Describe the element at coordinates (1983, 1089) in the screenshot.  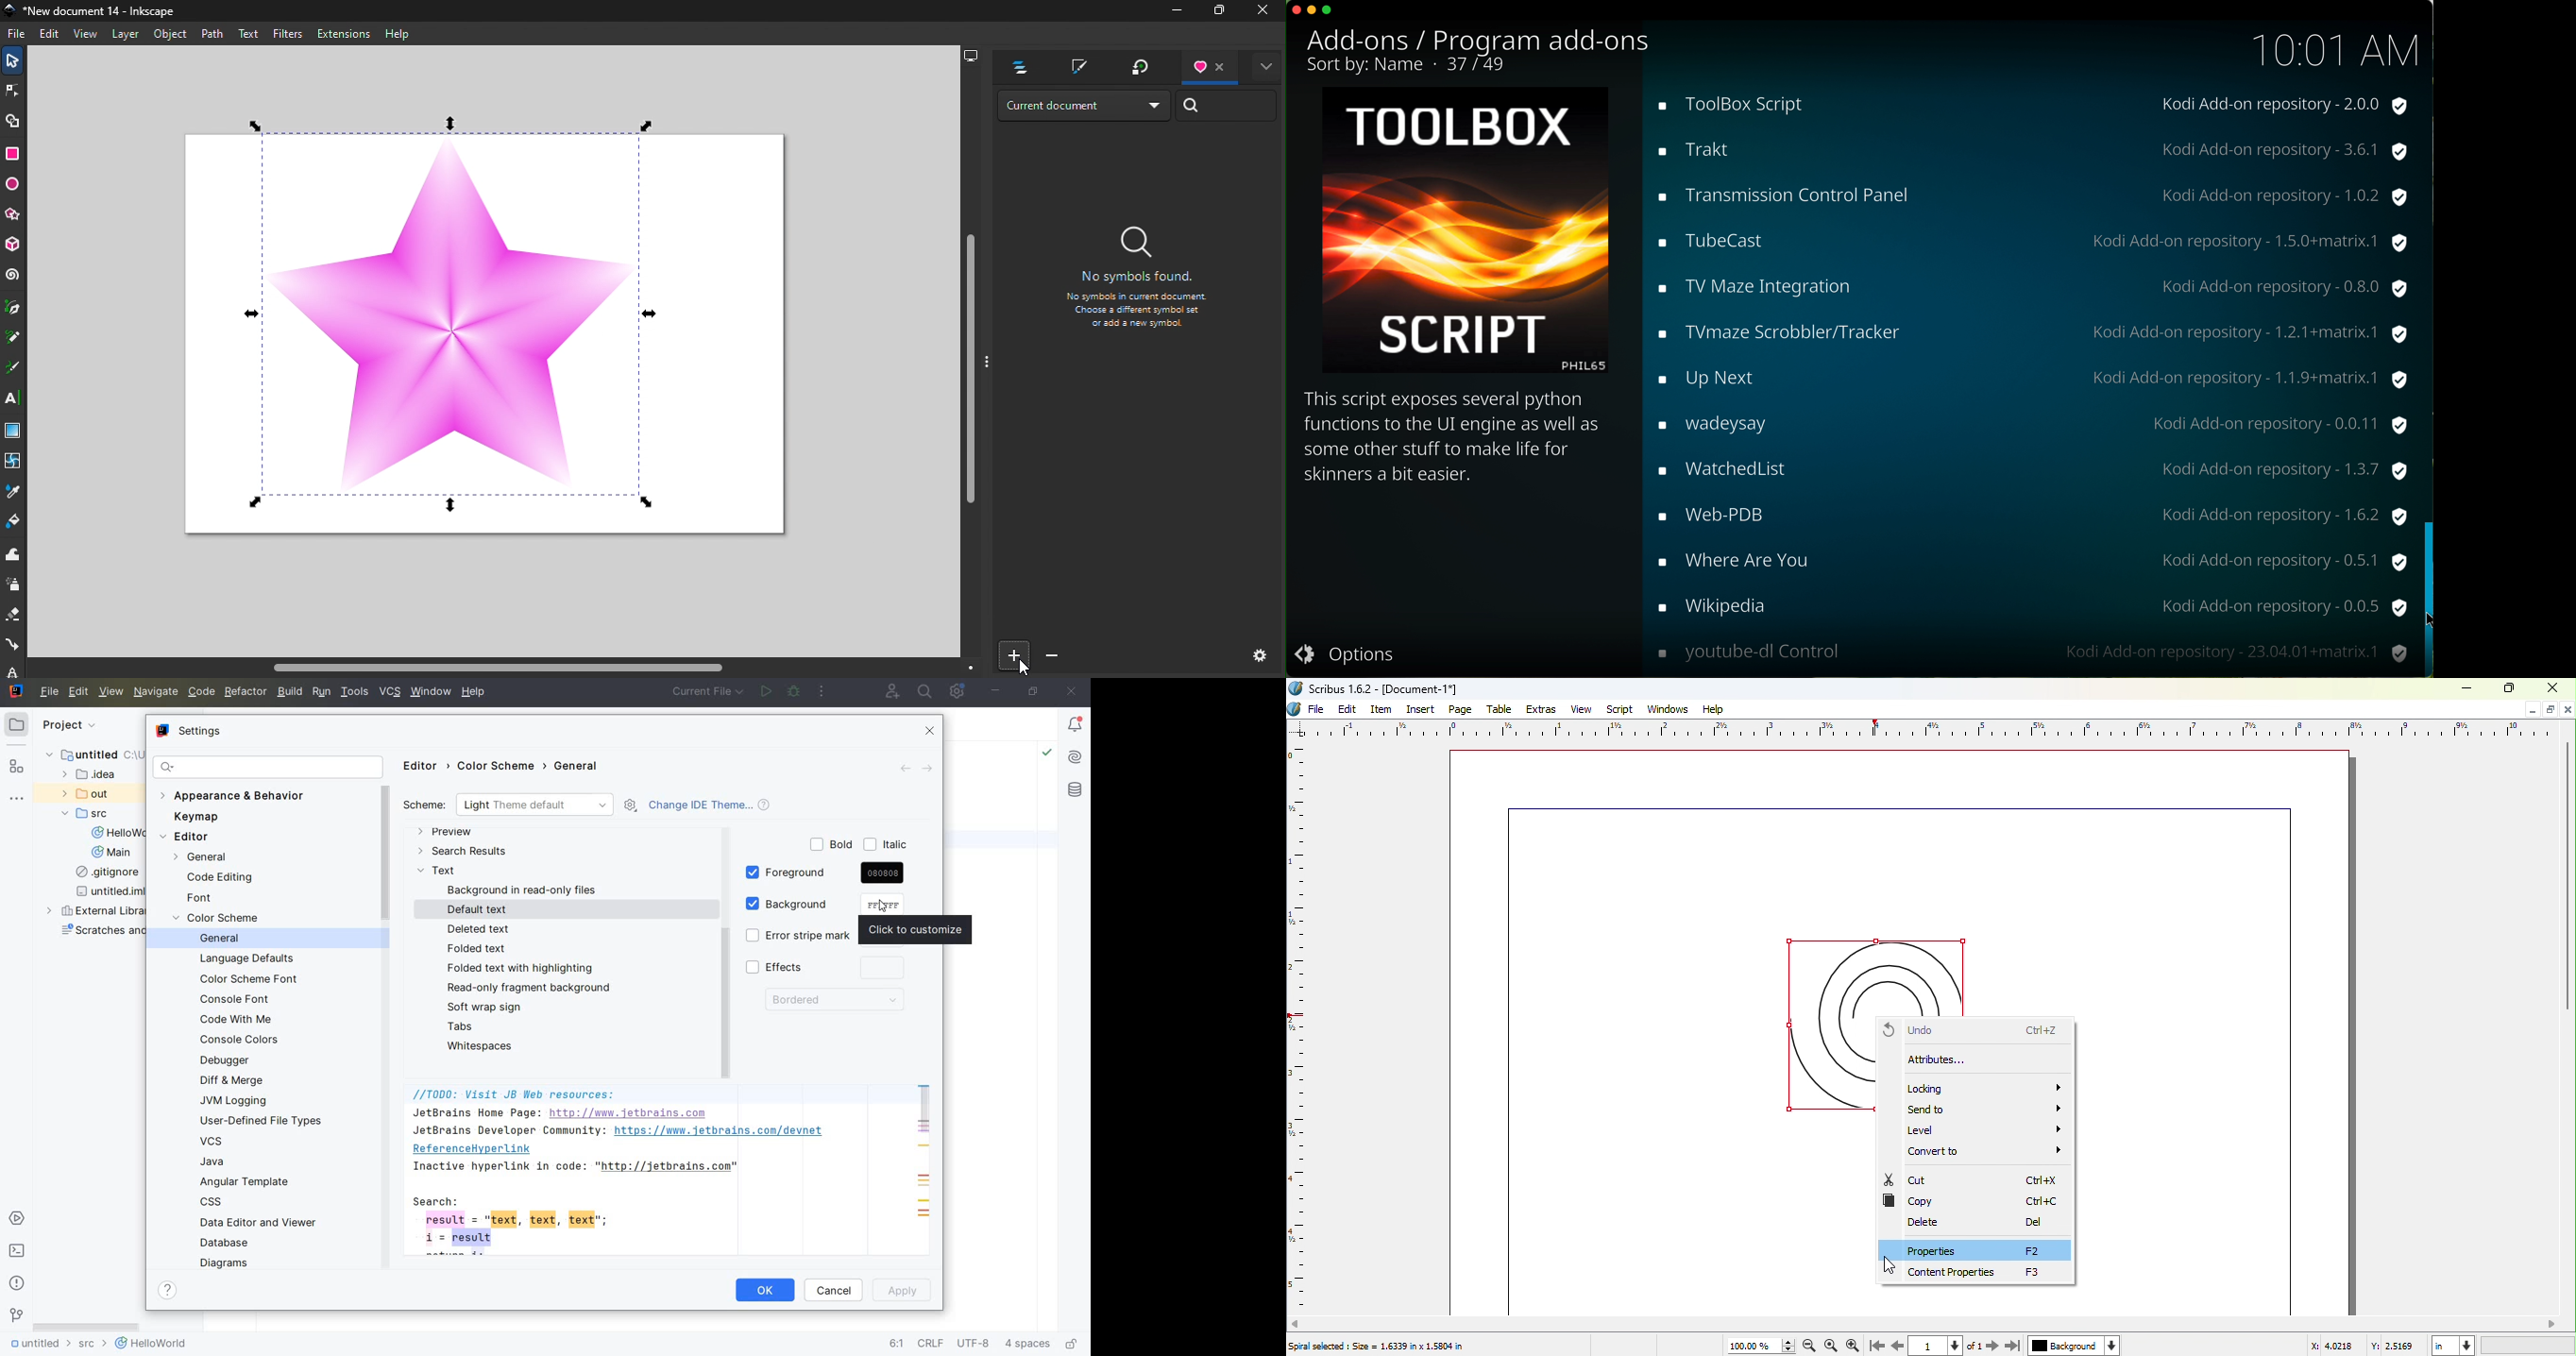
I see `Locking` at that location.